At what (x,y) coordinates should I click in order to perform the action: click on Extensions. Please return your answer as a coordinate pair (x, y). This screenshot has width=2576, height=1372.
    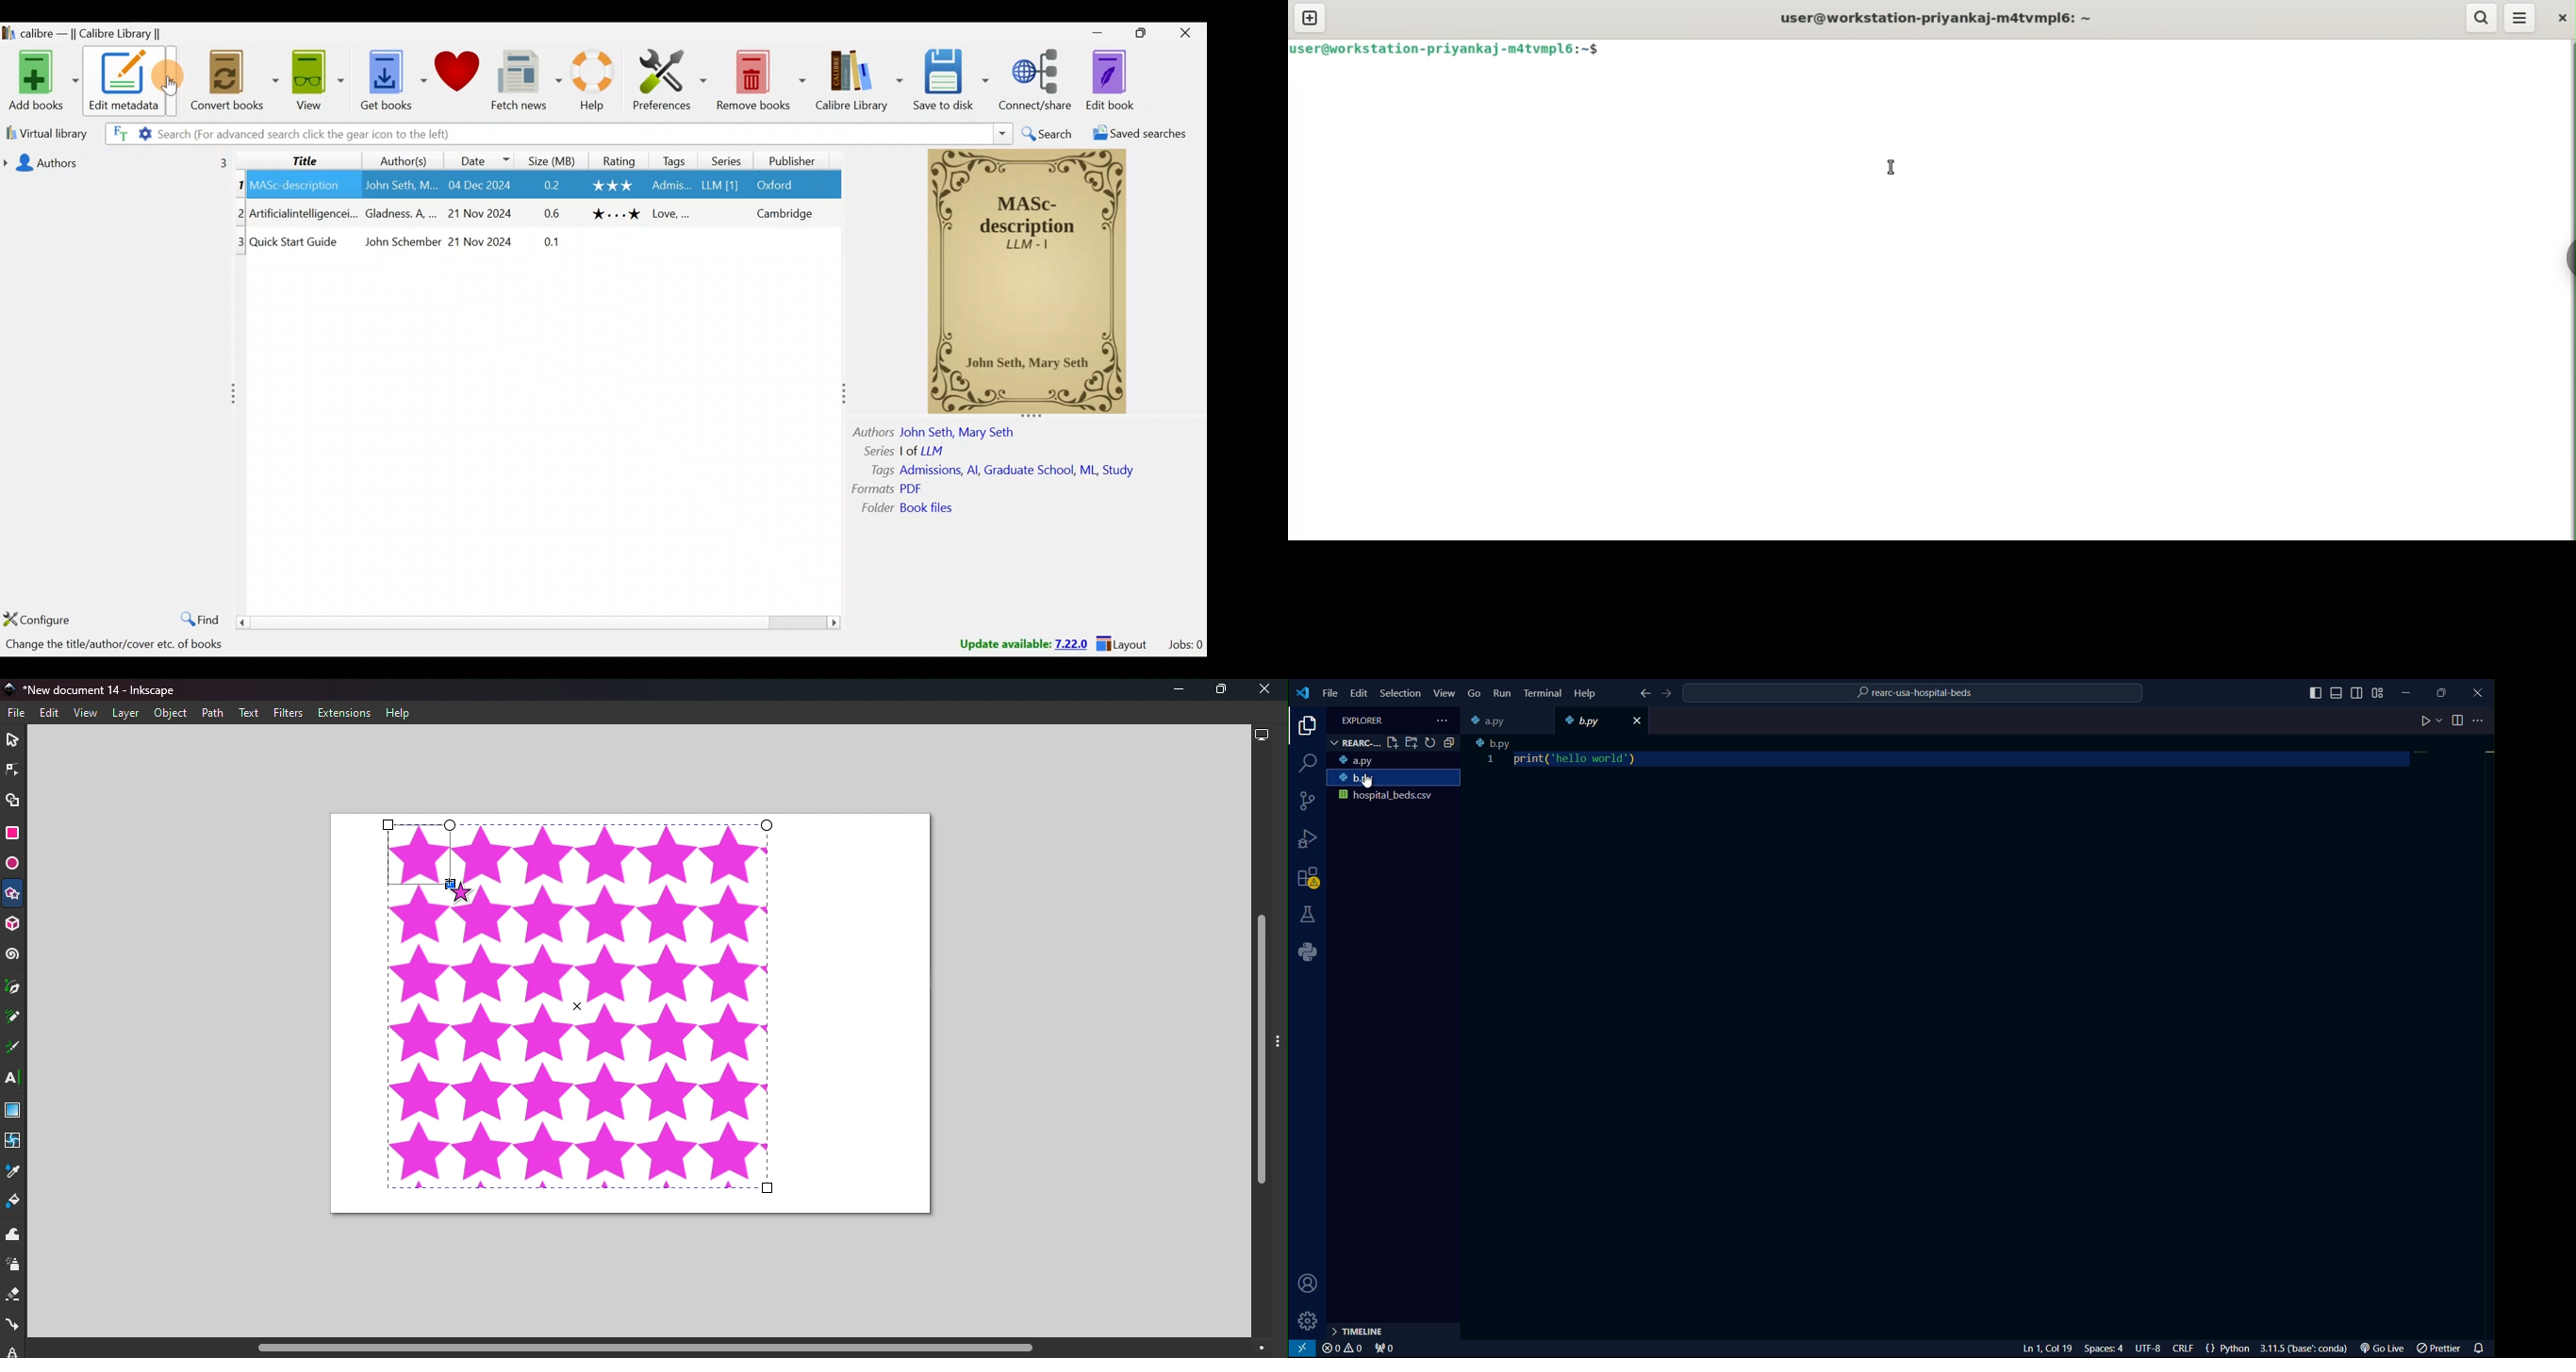
    Looking at the image, I should click on (348, 713).